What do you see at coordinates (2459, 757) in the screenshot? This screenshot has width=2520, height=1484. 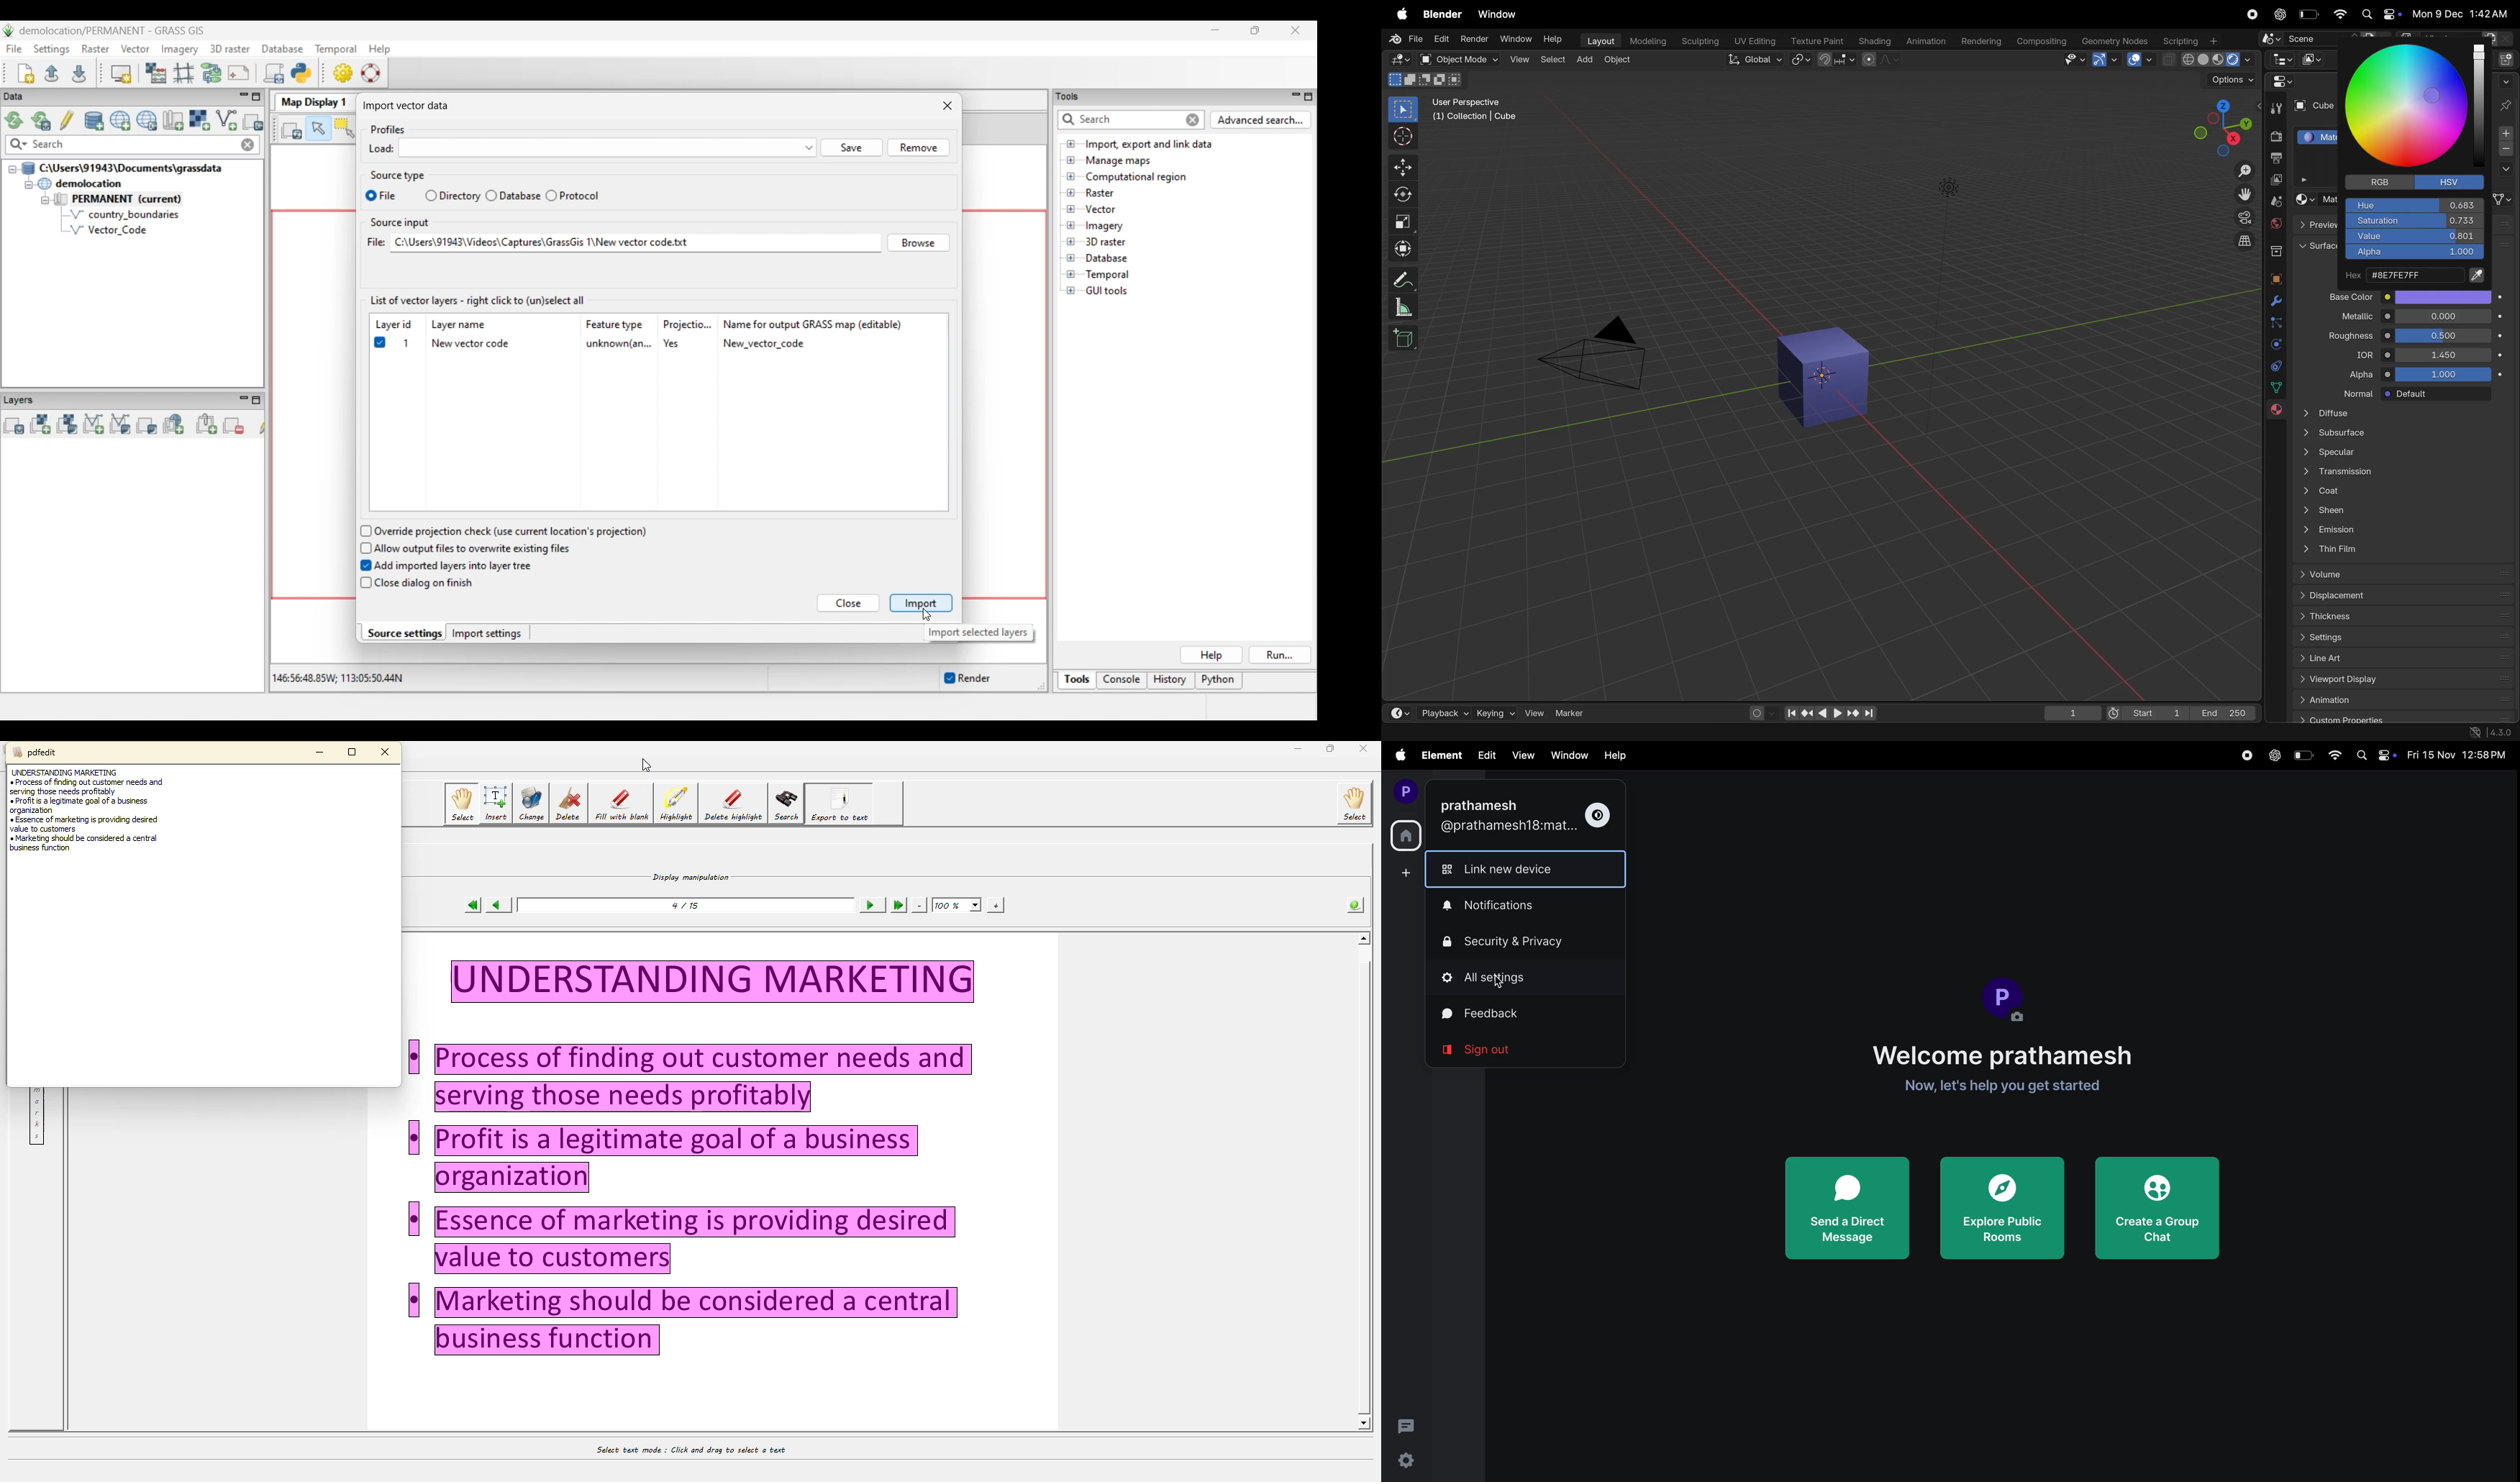 I see `date and time` at bounding box center [2459, 757].